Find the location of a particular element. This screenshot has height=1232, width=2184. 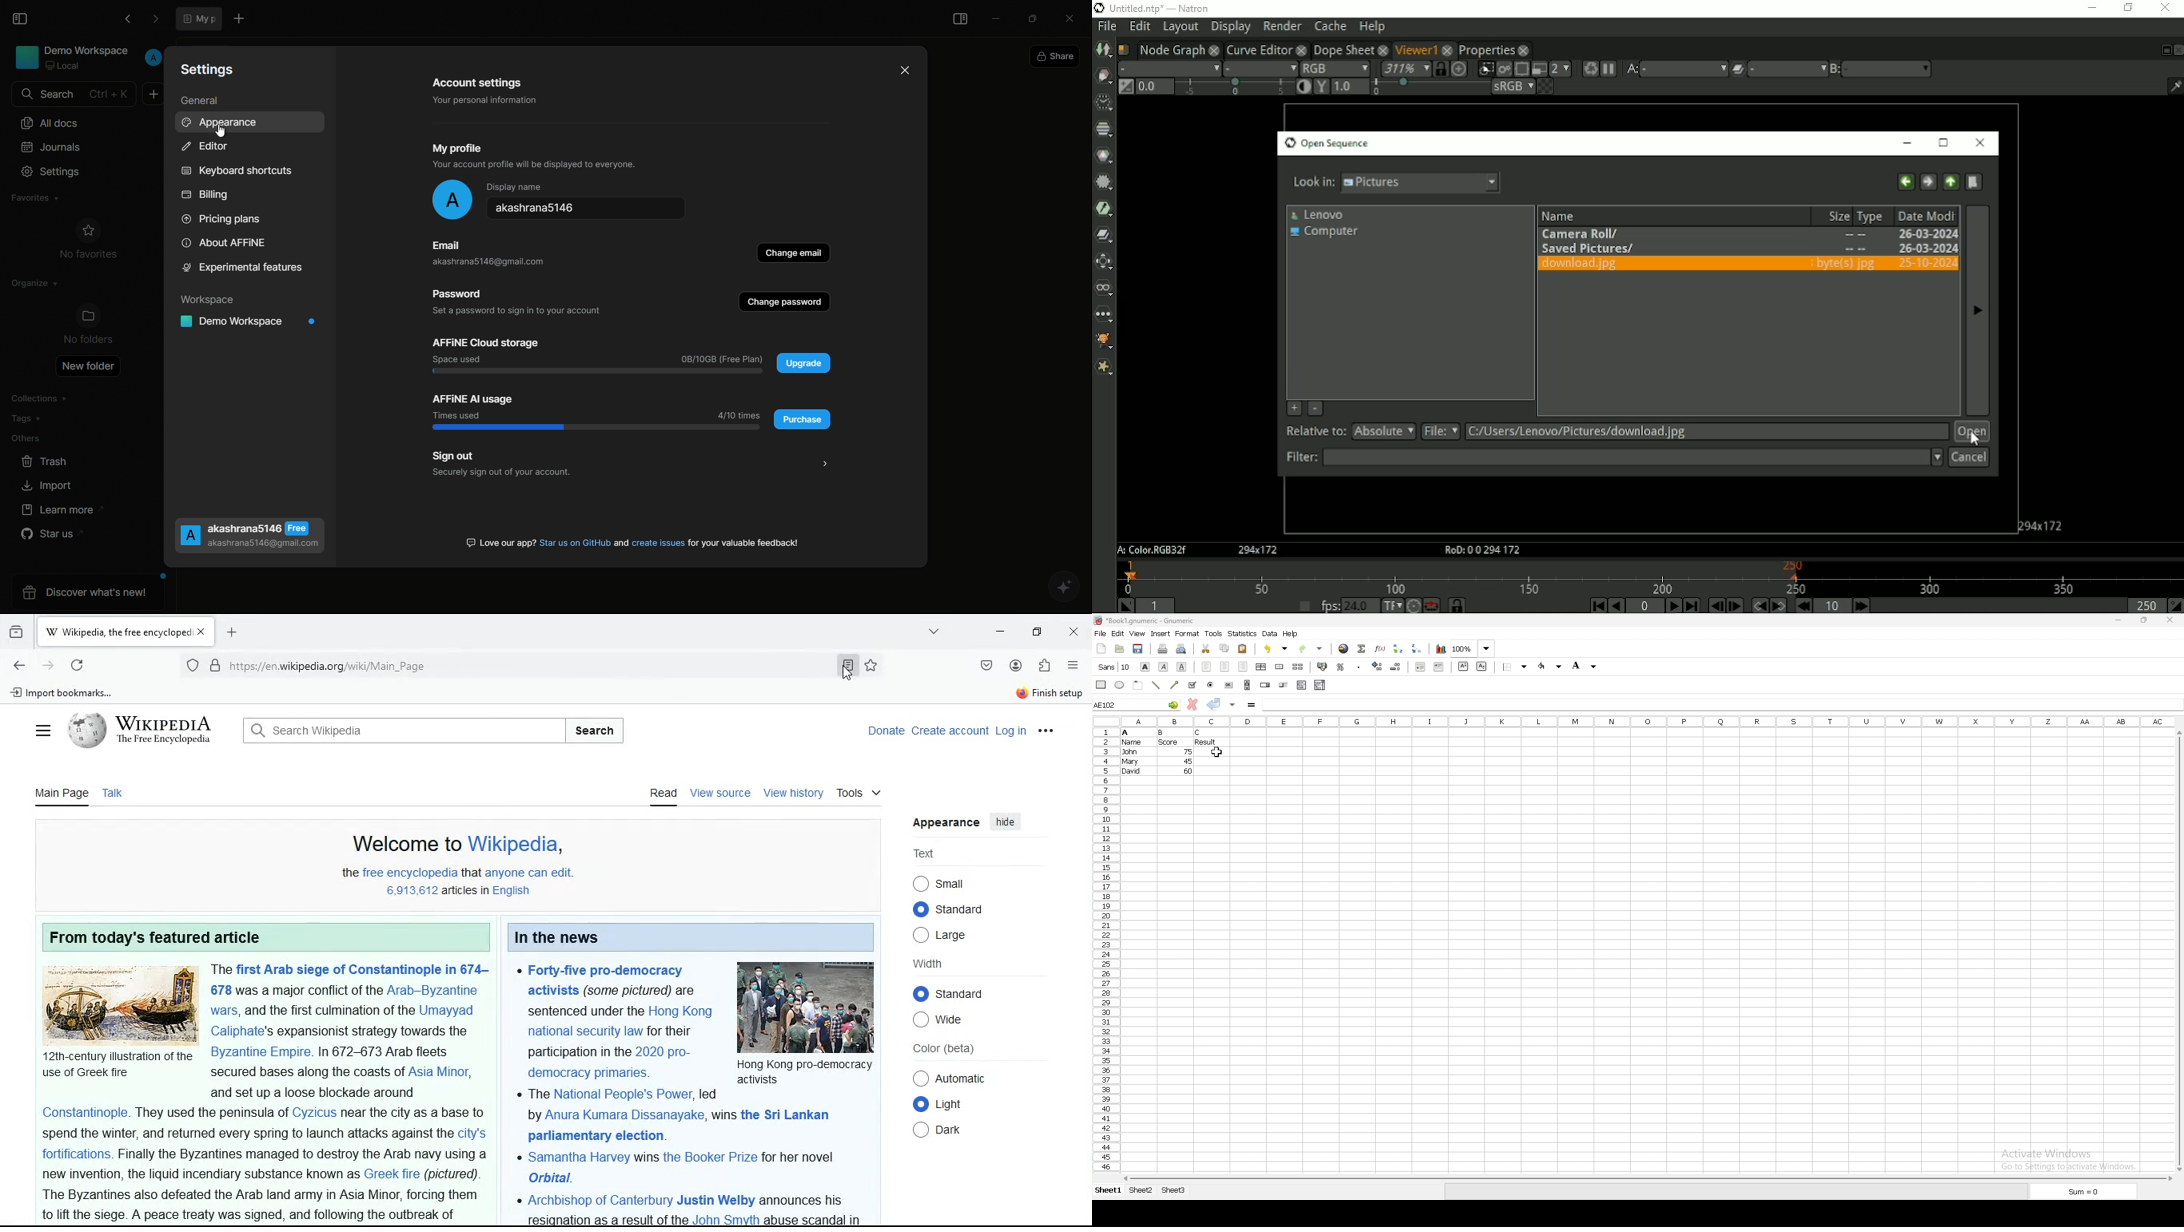

welcome to wikipedia is located at coordinates (454, 846).